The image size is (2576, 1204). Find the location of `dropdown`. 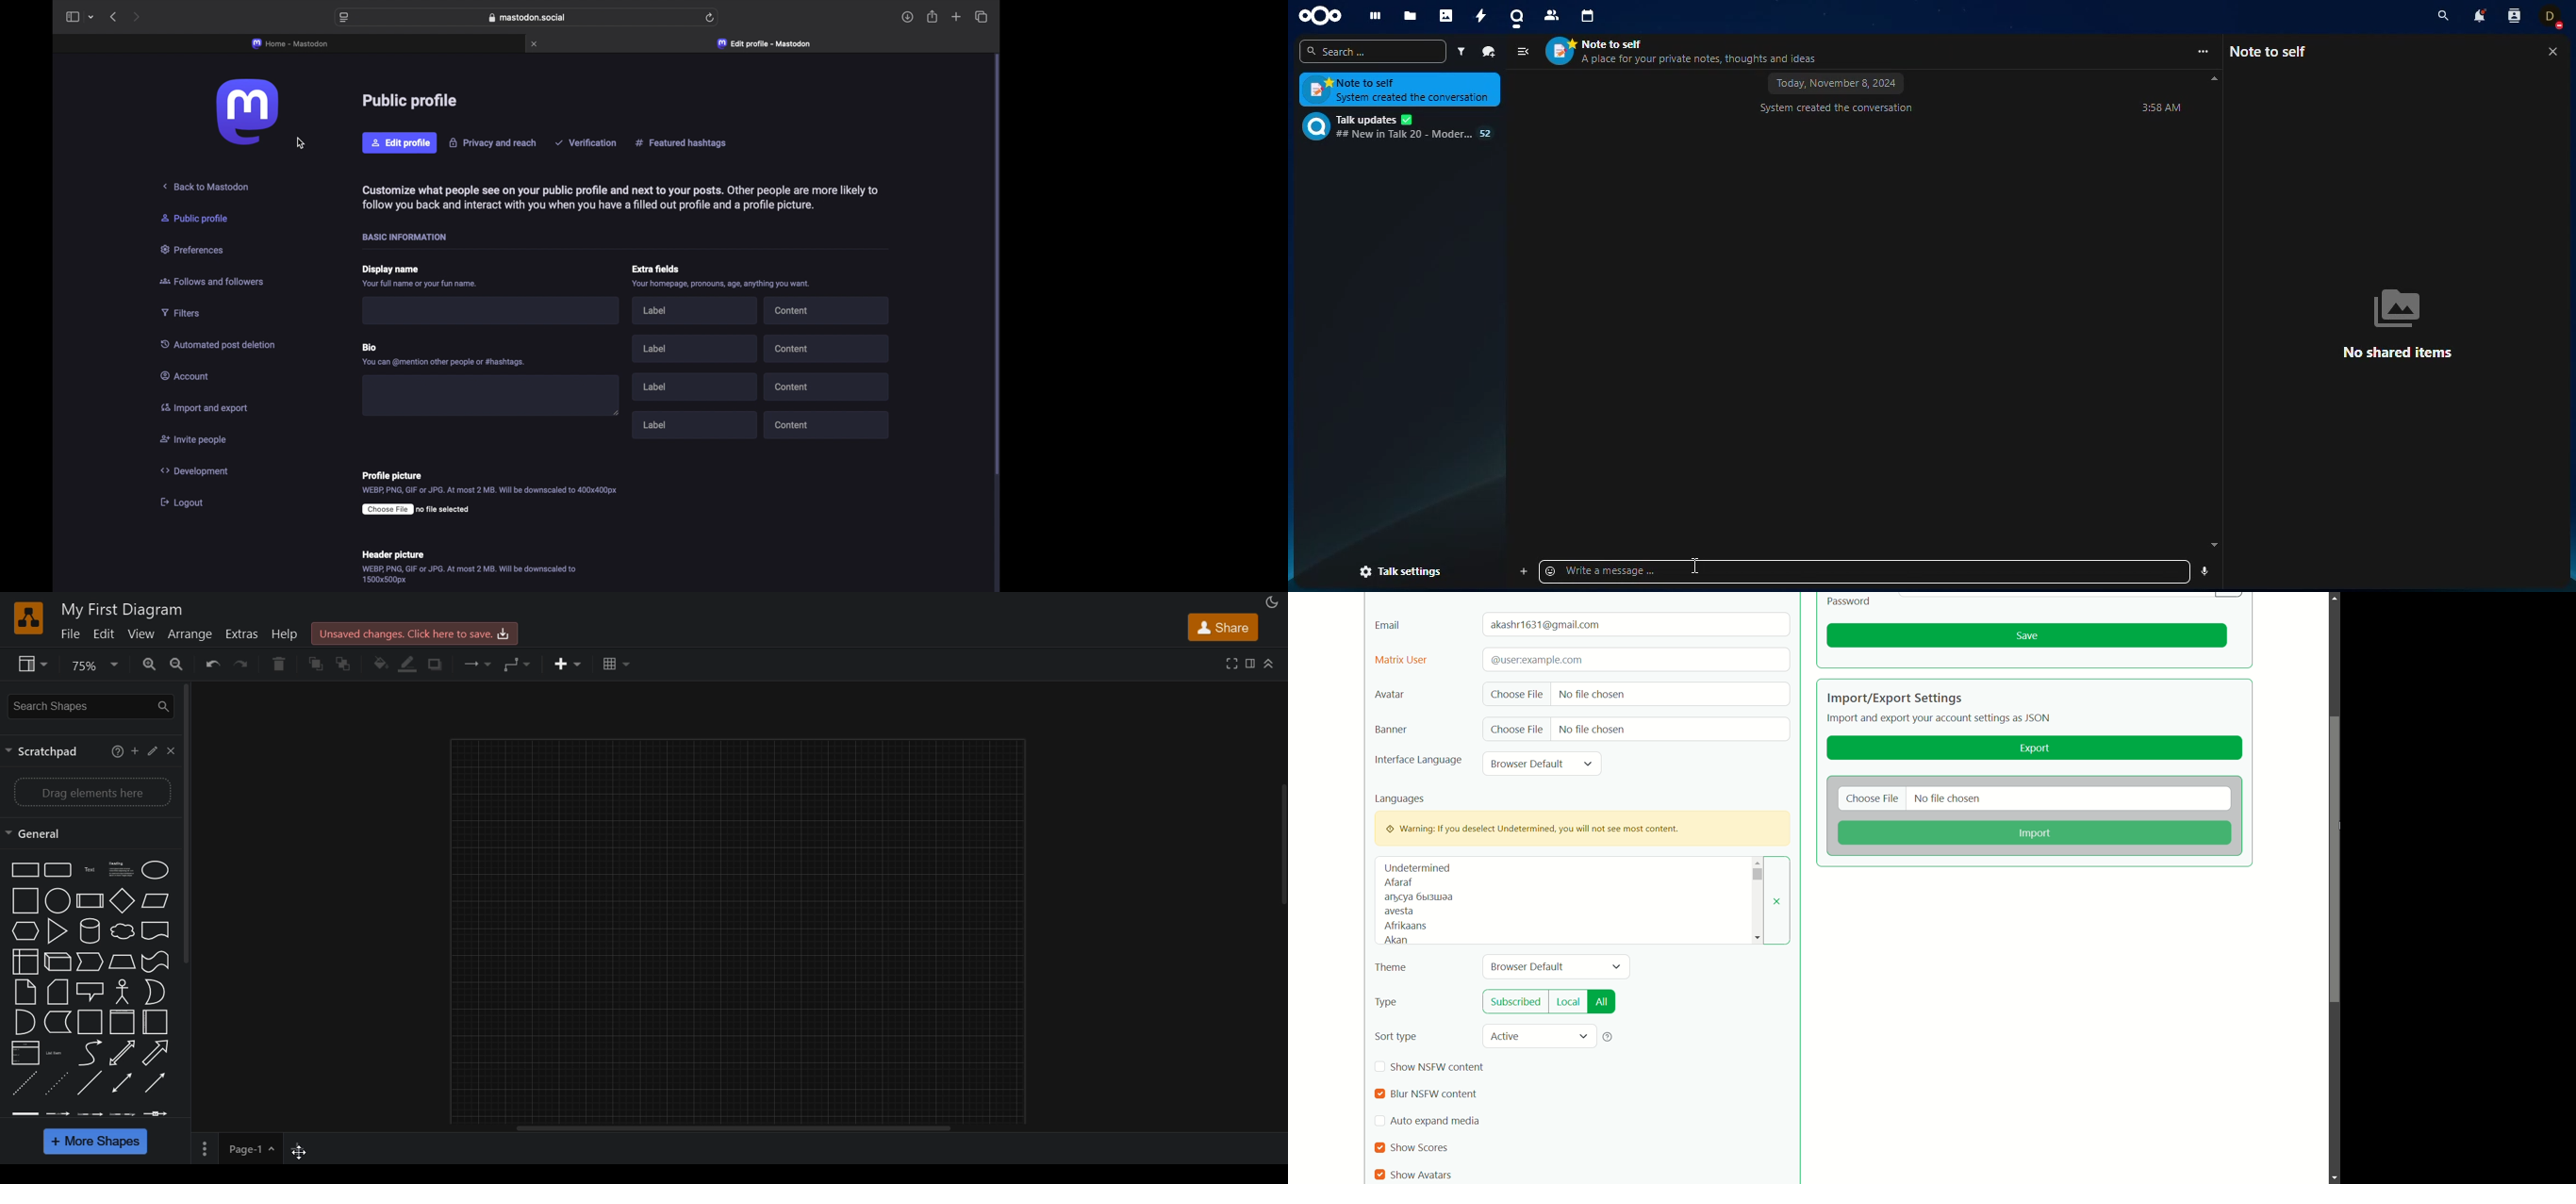

dropdown is located at coordinates (1588, 764).